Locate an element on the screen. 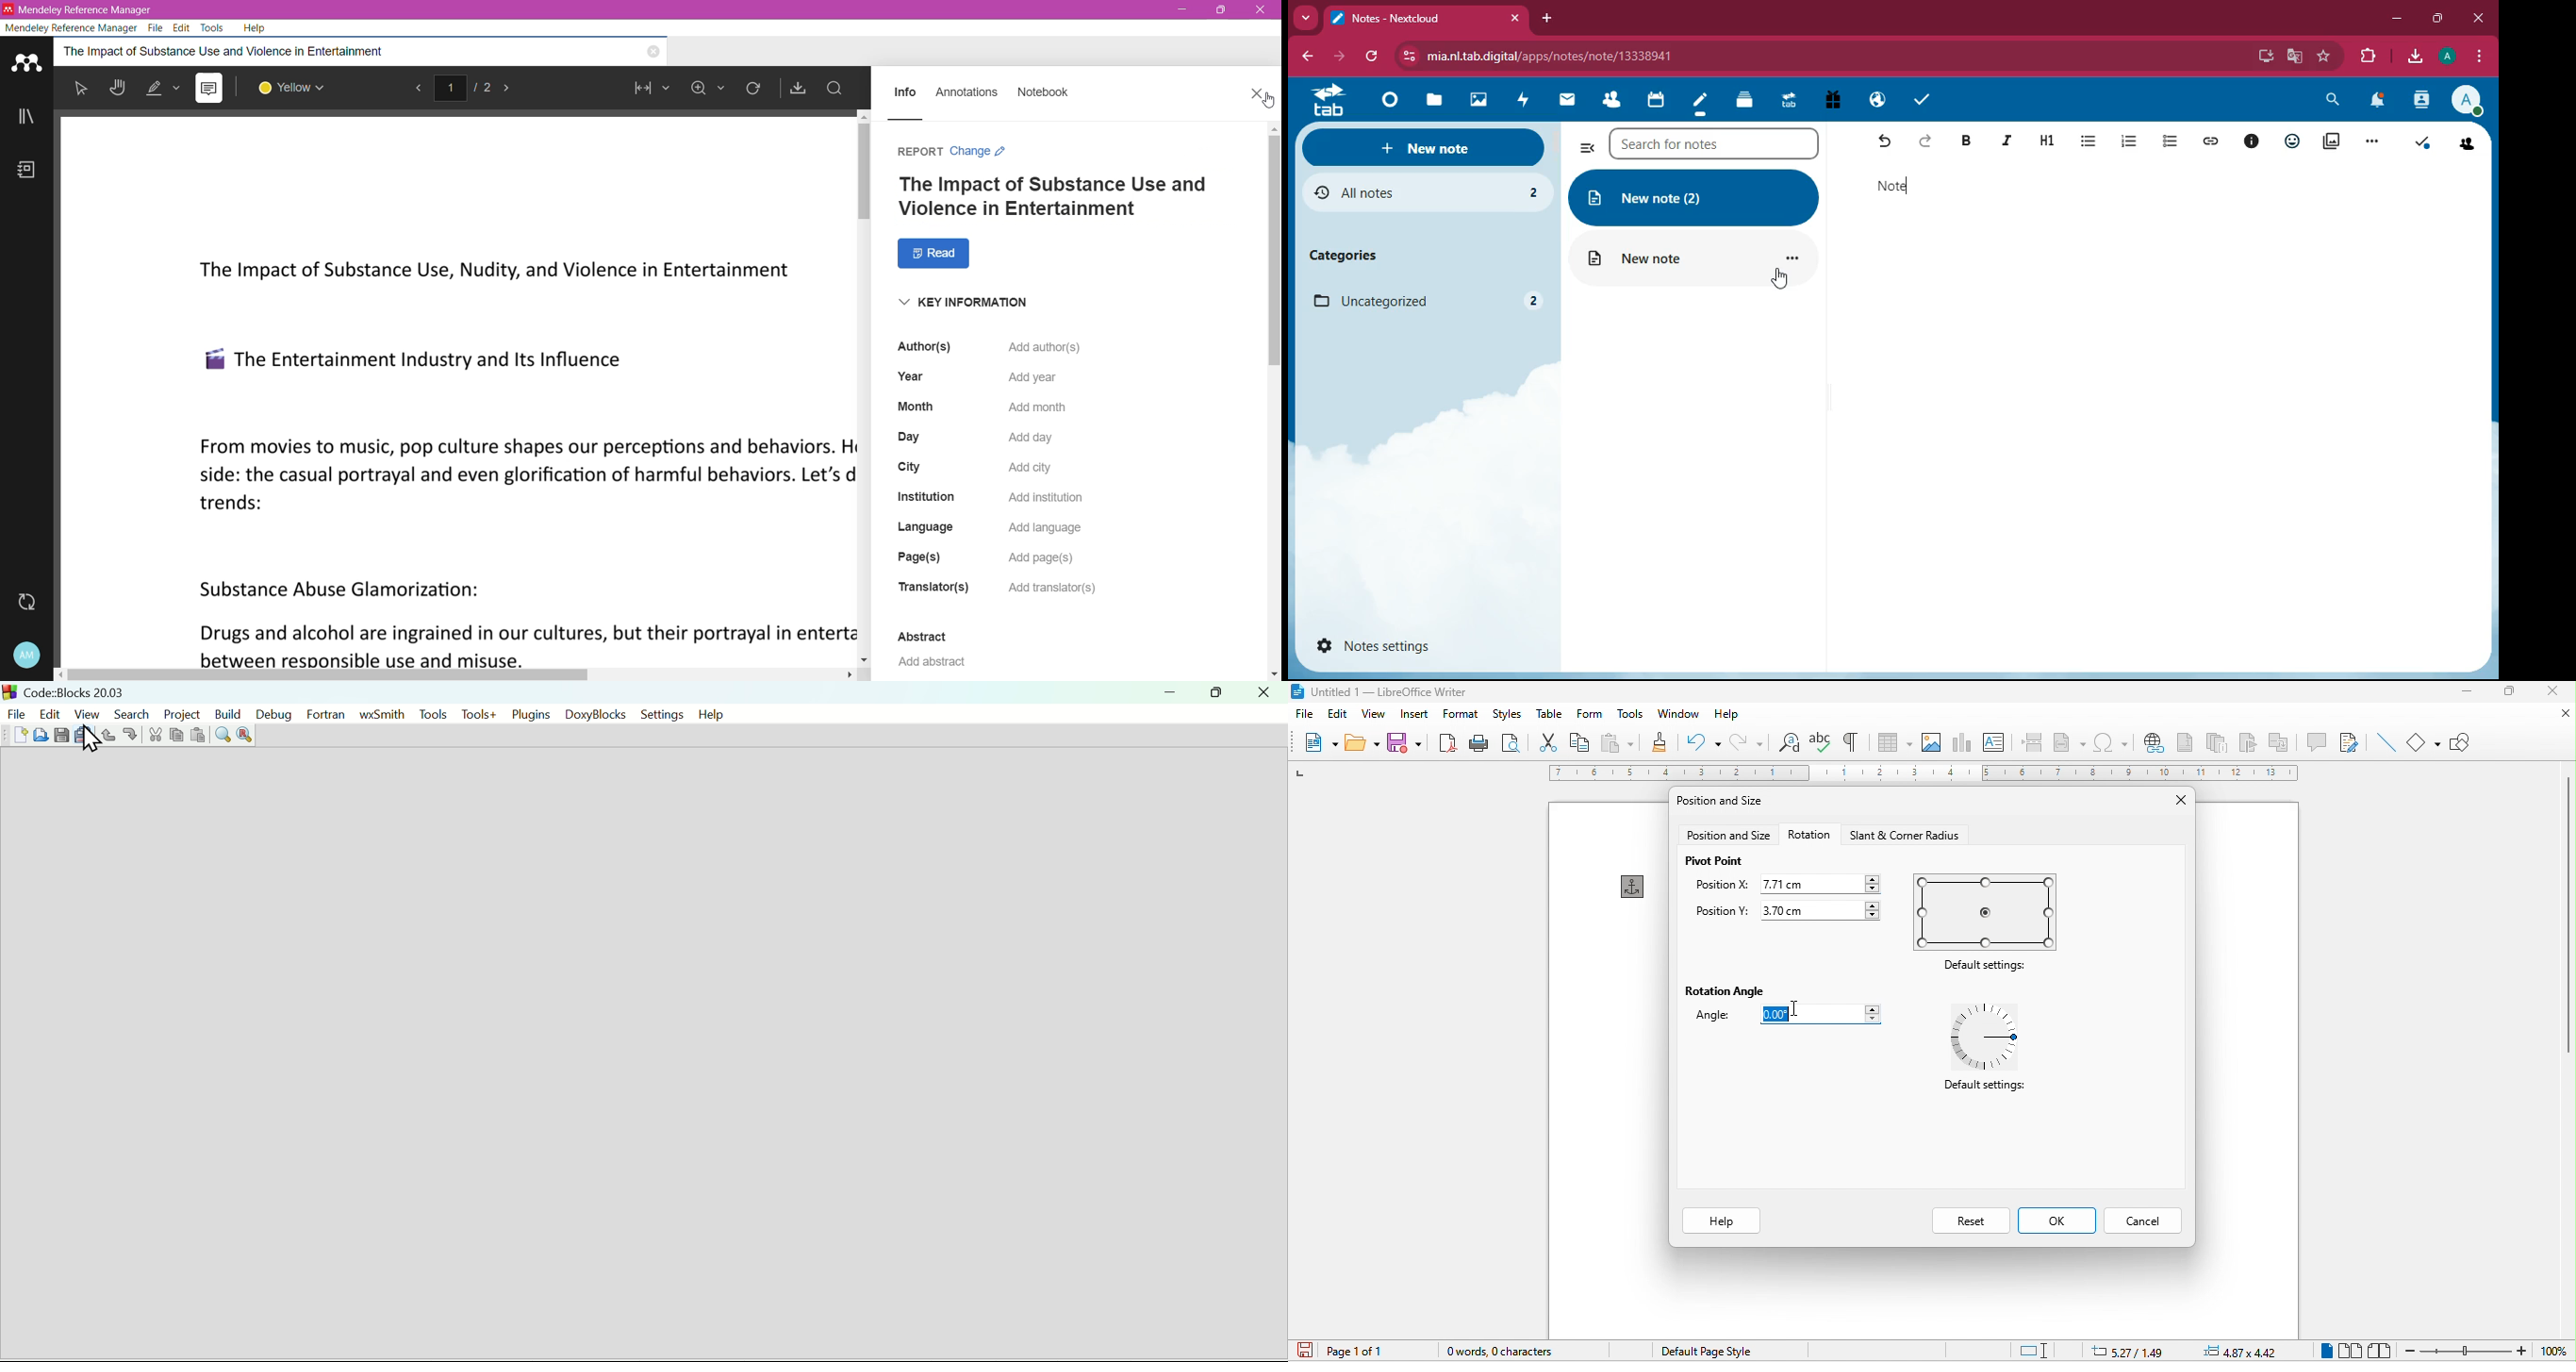 The height and width of the screenshot is (1372, 2576). close is located at coordinates (2171, 799).